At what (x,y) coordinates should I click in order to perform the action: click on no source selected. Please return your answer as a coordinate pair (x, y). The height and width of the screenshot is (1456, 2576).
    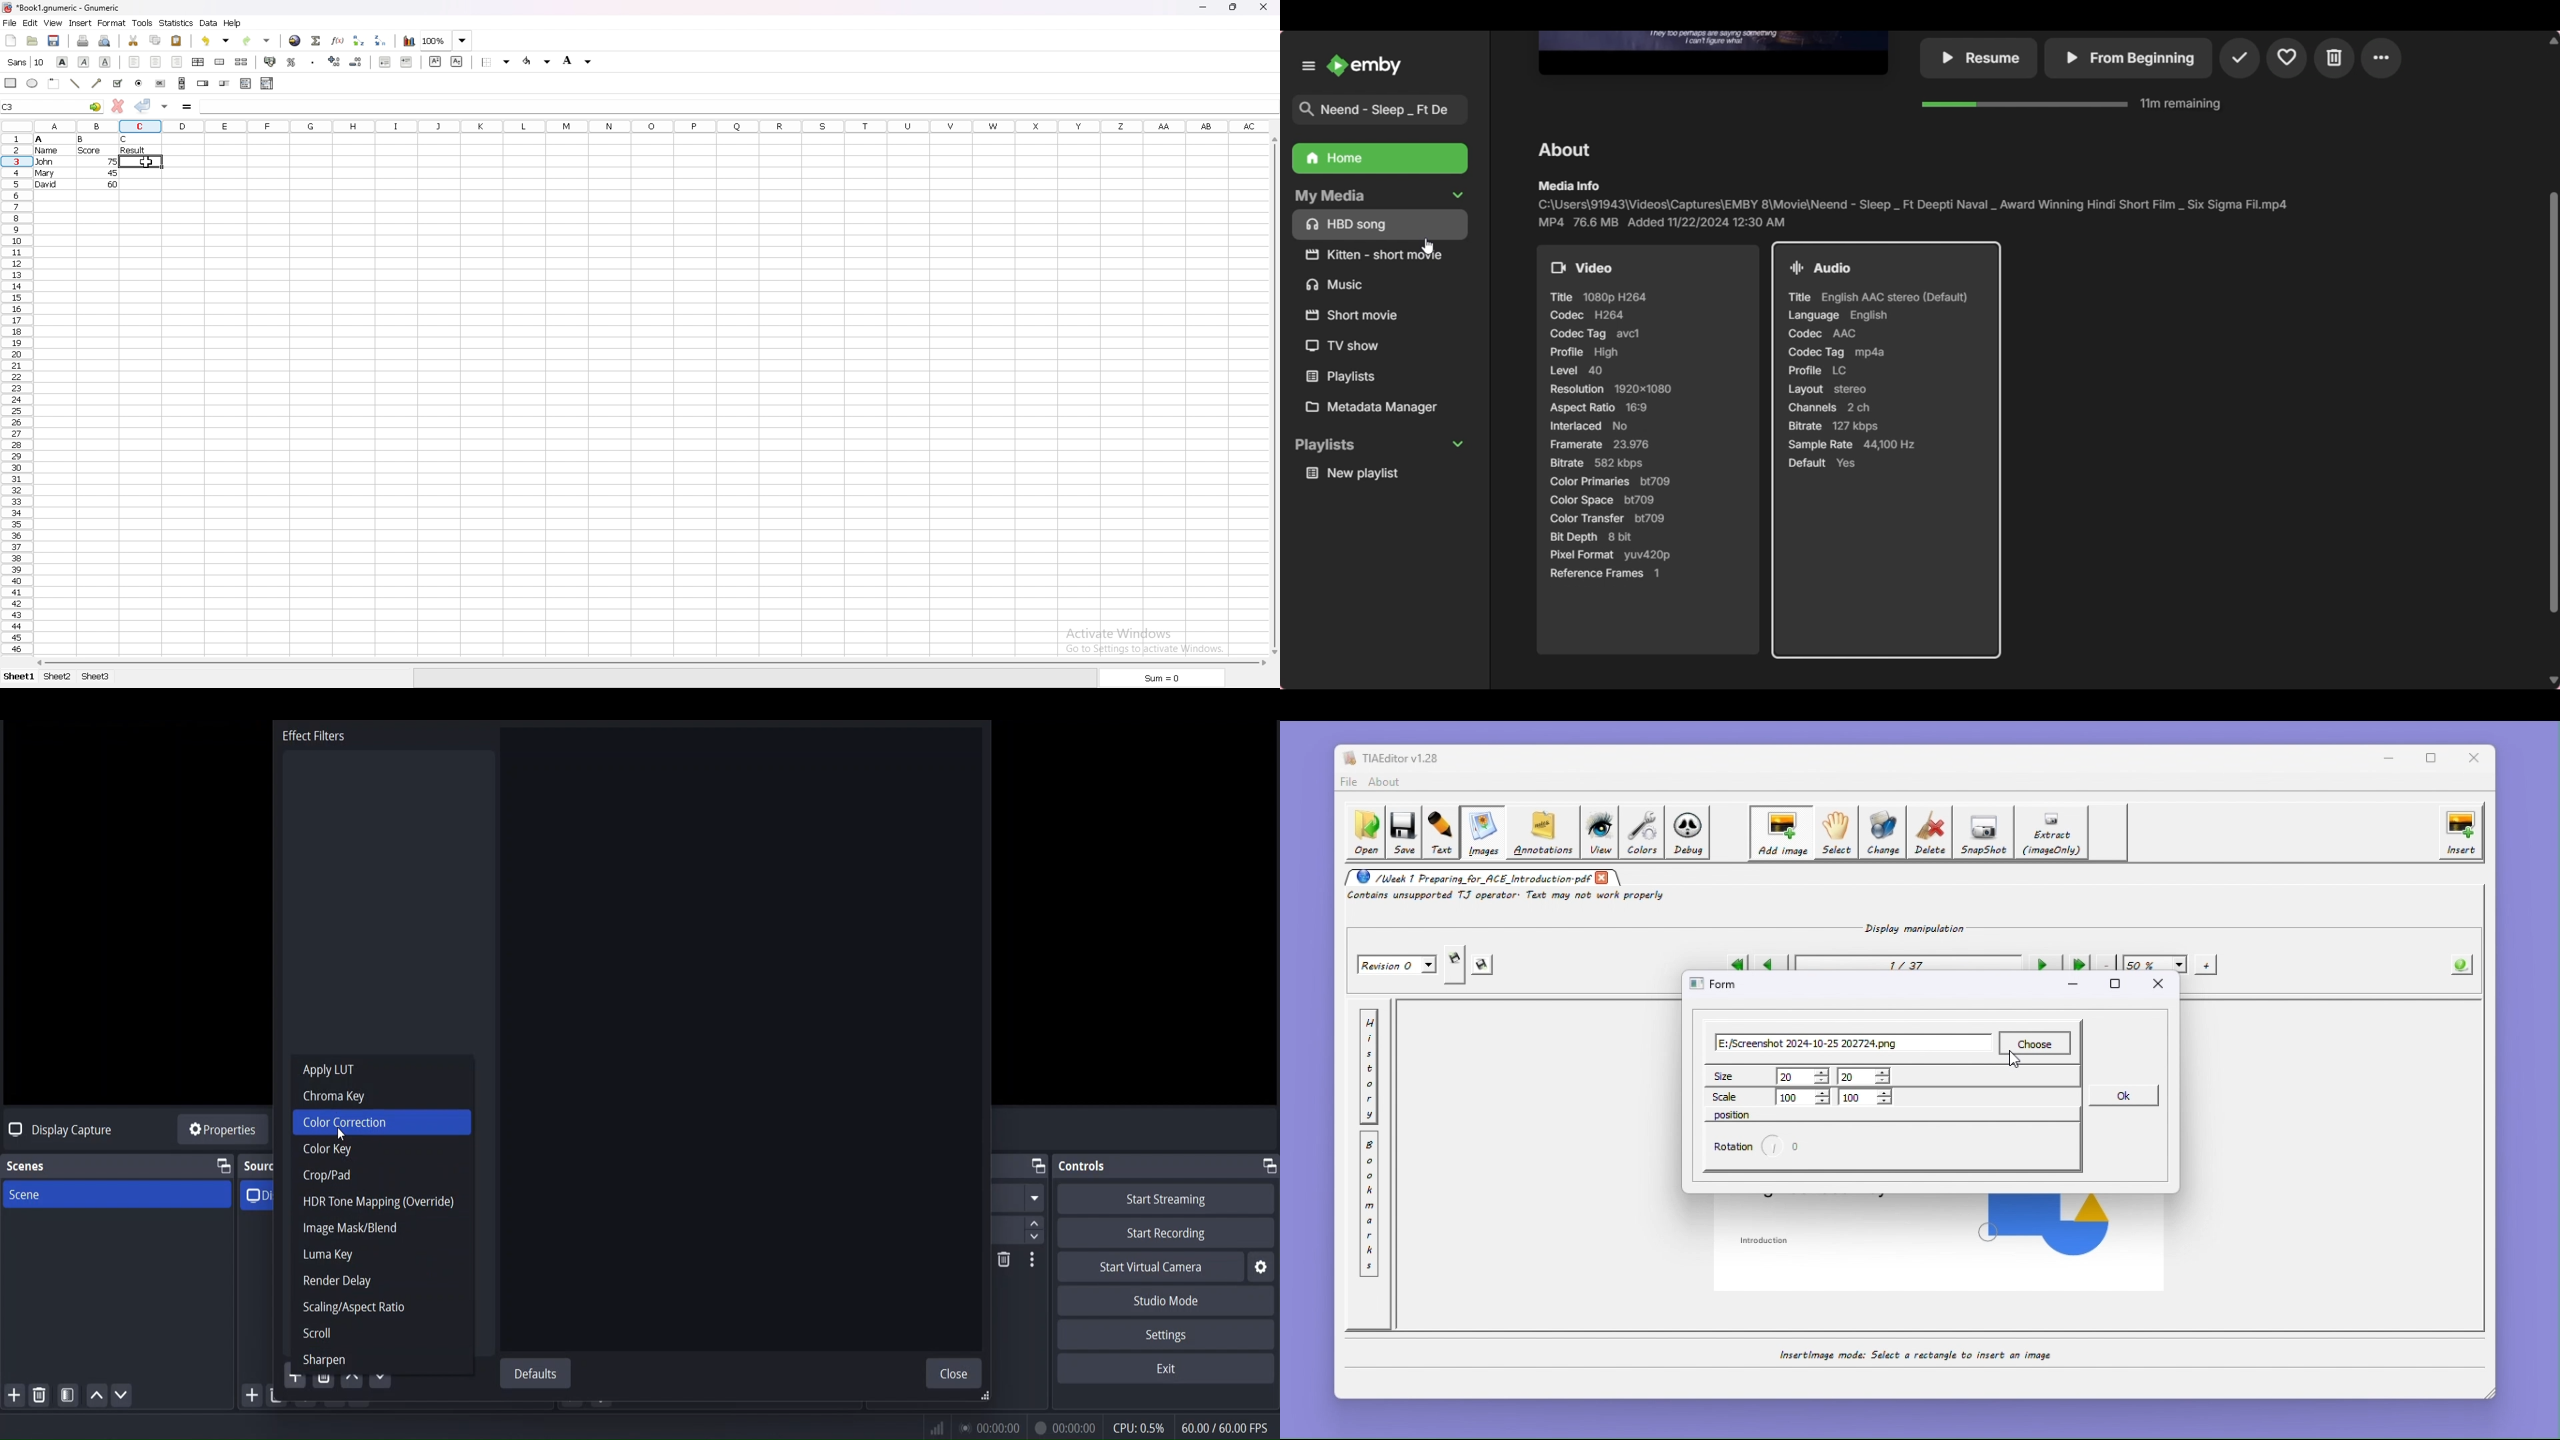
    Looking at the image, I should click on (57, 1129).